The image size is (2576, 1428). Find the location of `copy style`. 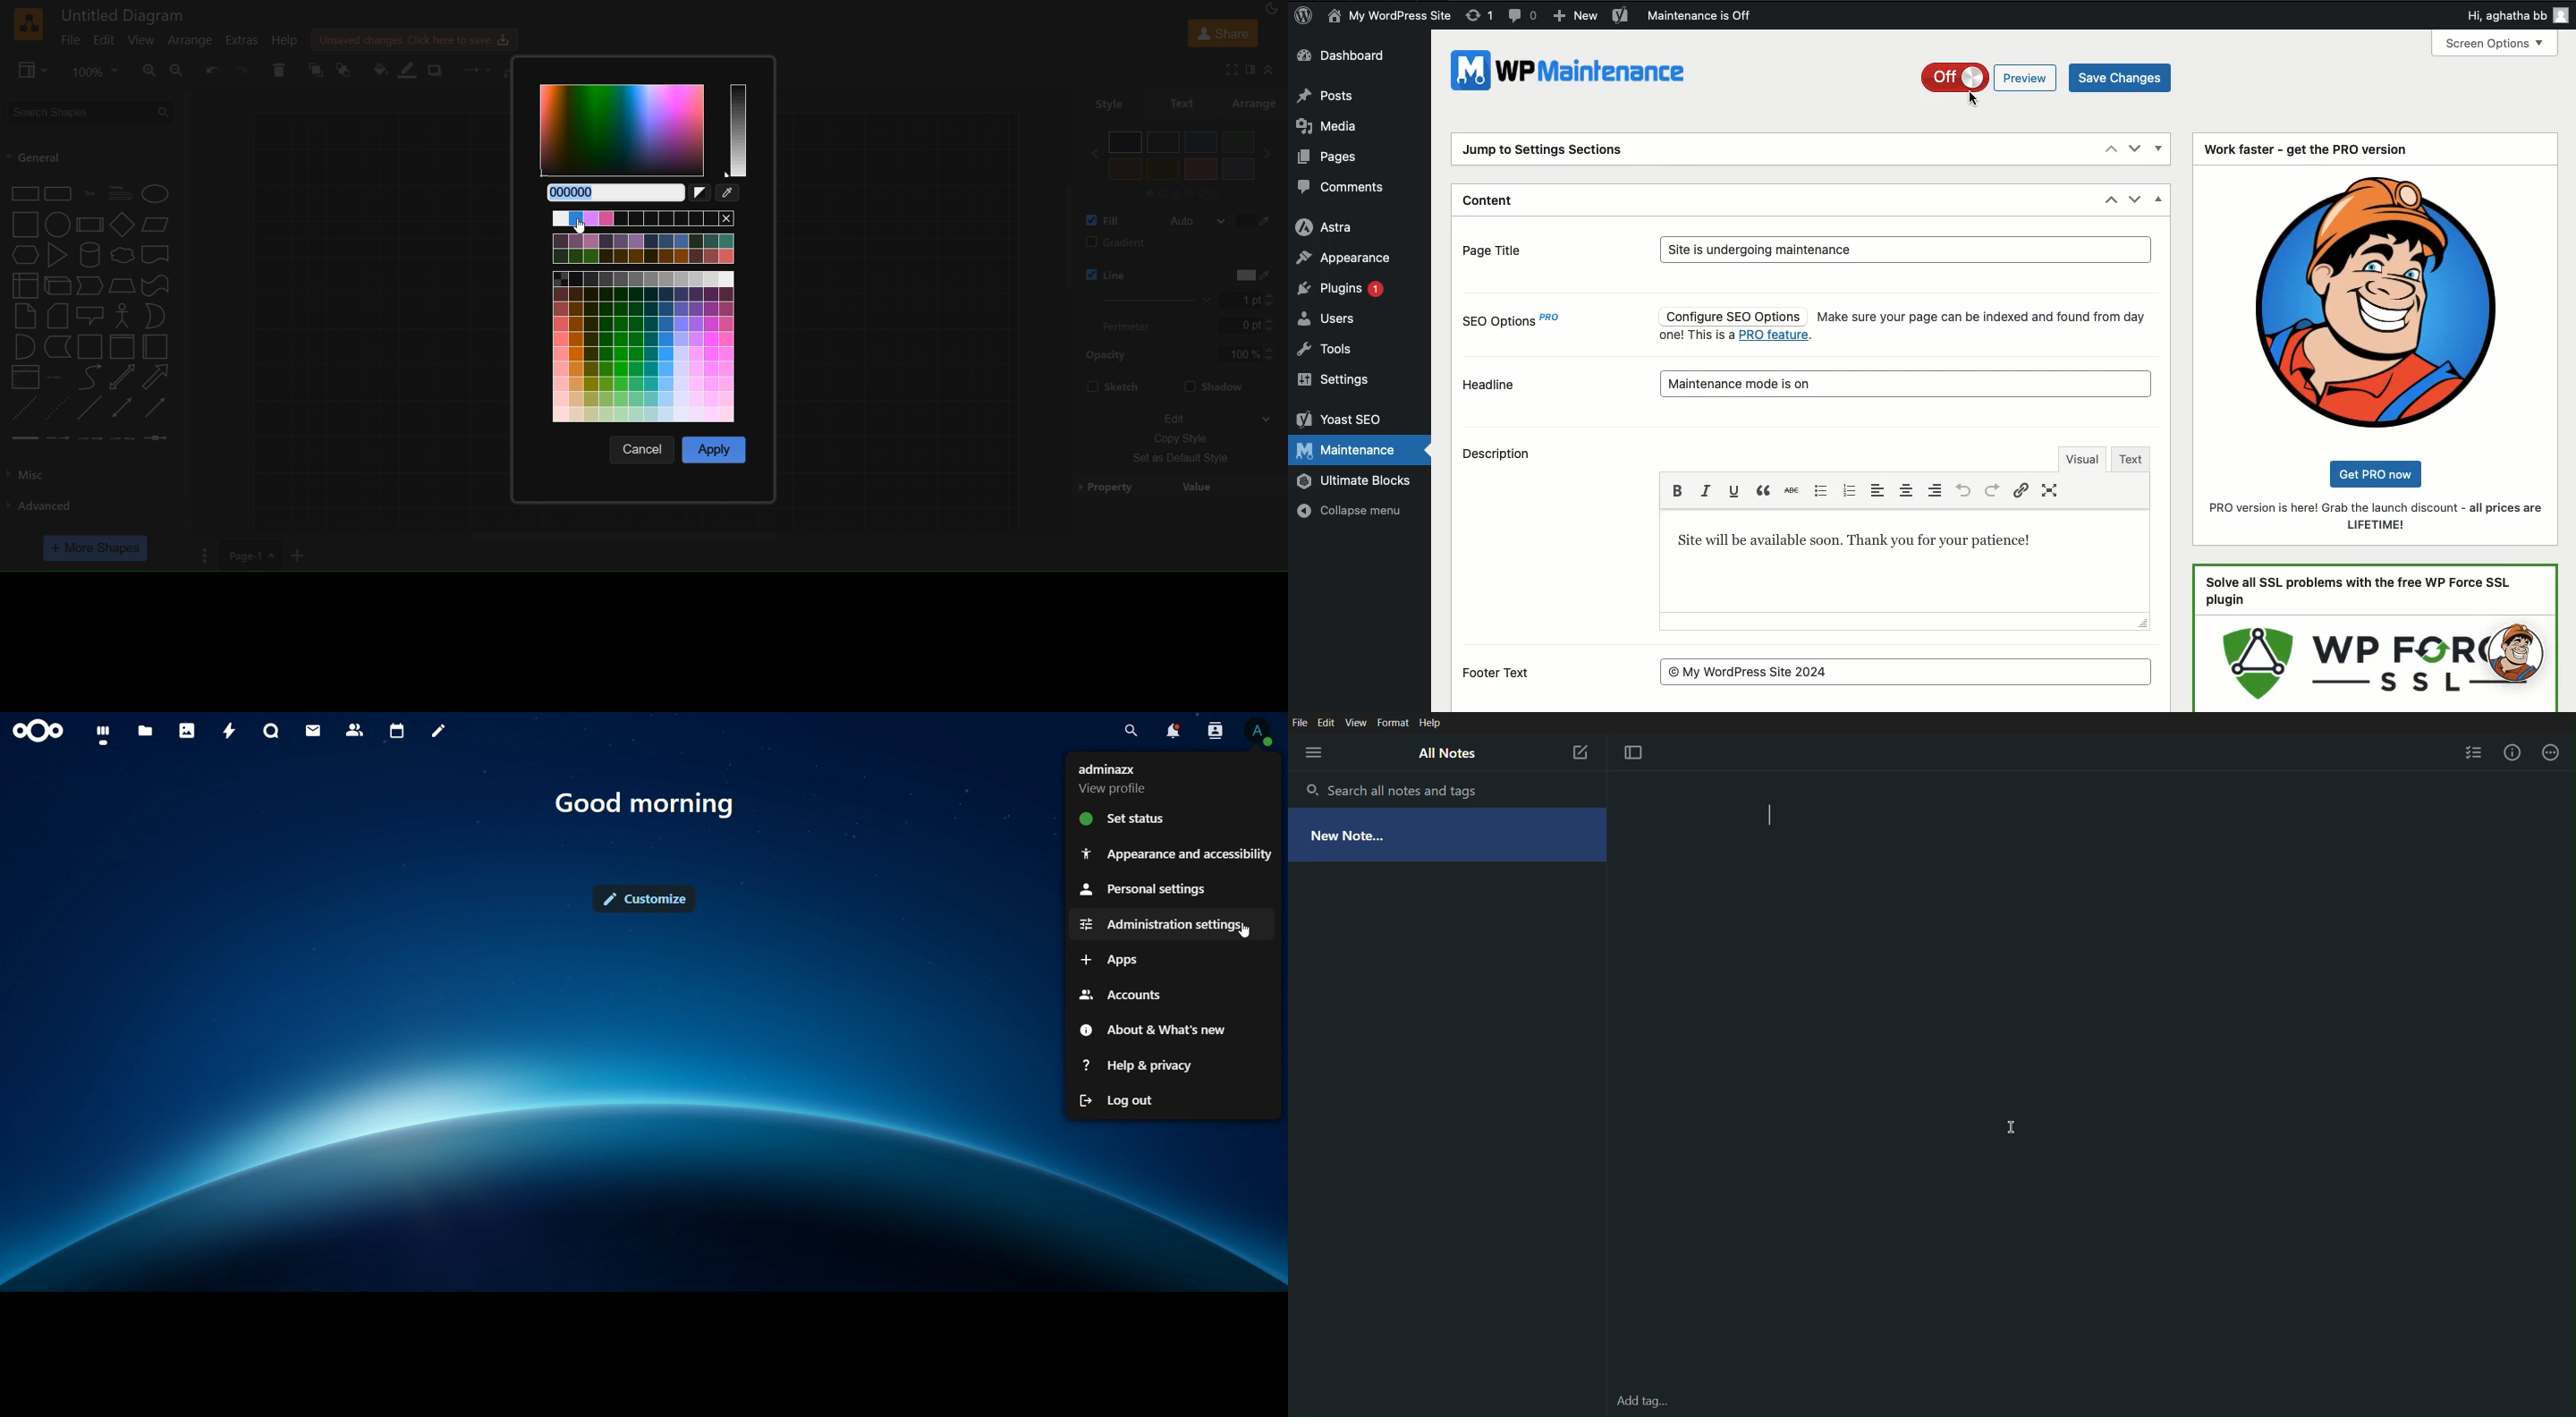

copy style is located at coordinates (1180, 437).